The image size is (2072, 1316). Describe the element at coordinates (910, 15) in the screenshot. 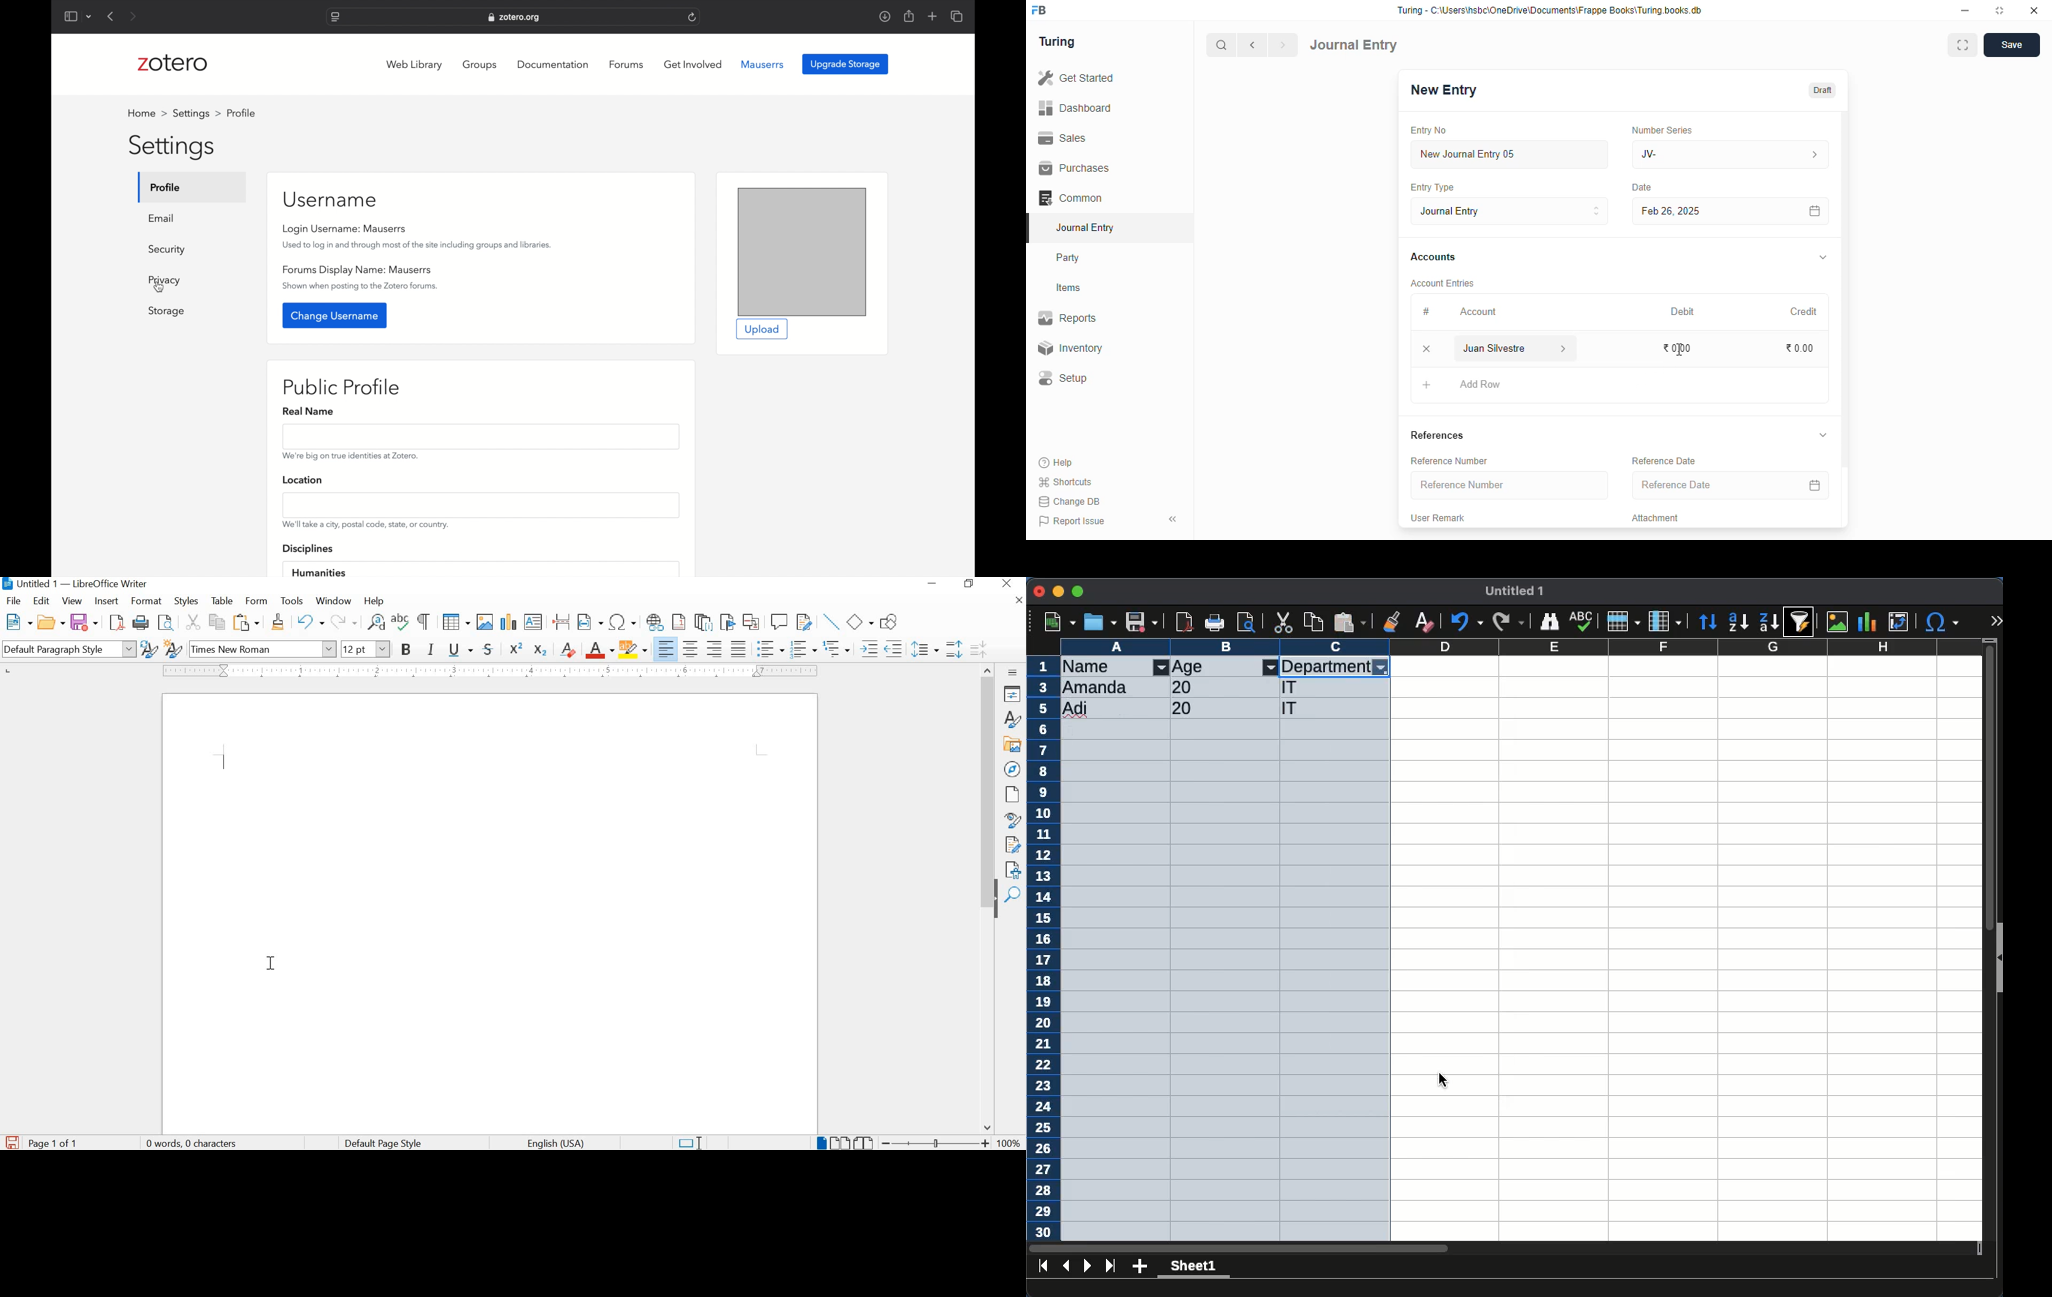

I see `share` at that location.